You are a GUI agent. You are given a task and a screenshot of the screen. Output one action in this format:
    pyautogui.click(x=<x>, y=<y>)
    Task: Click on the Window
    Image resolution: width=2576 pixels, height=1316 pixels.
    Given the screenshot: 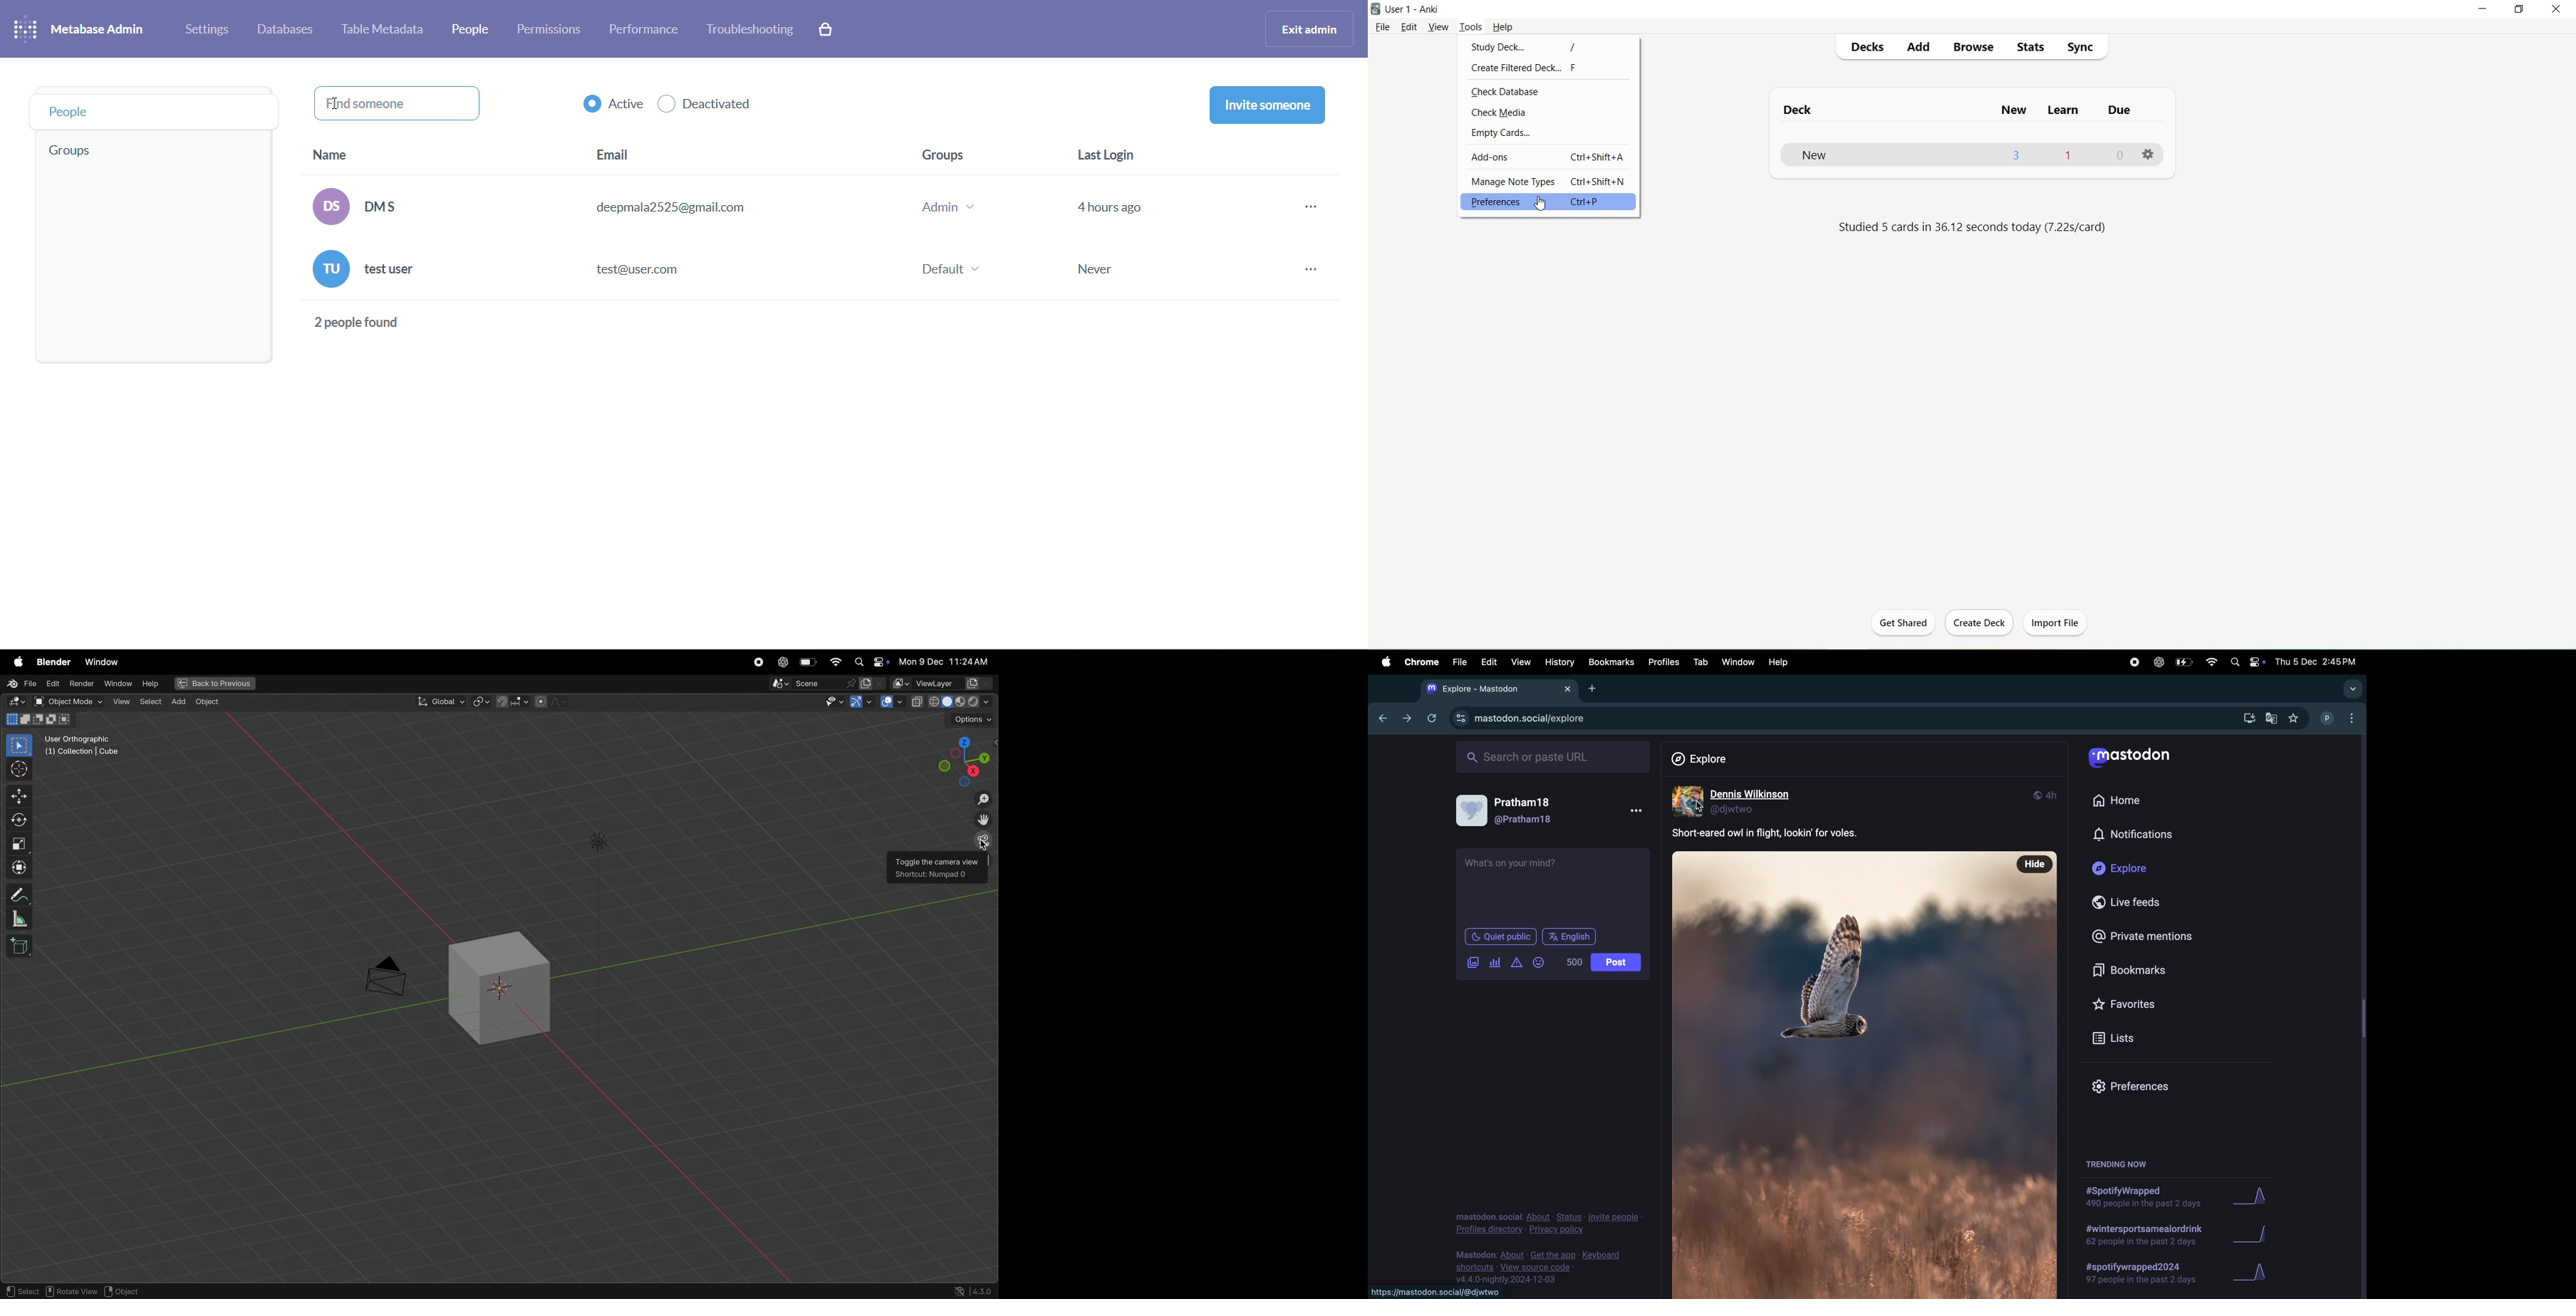 What is the action you would take?
    pyautogui.click(x=106, y=660)
    